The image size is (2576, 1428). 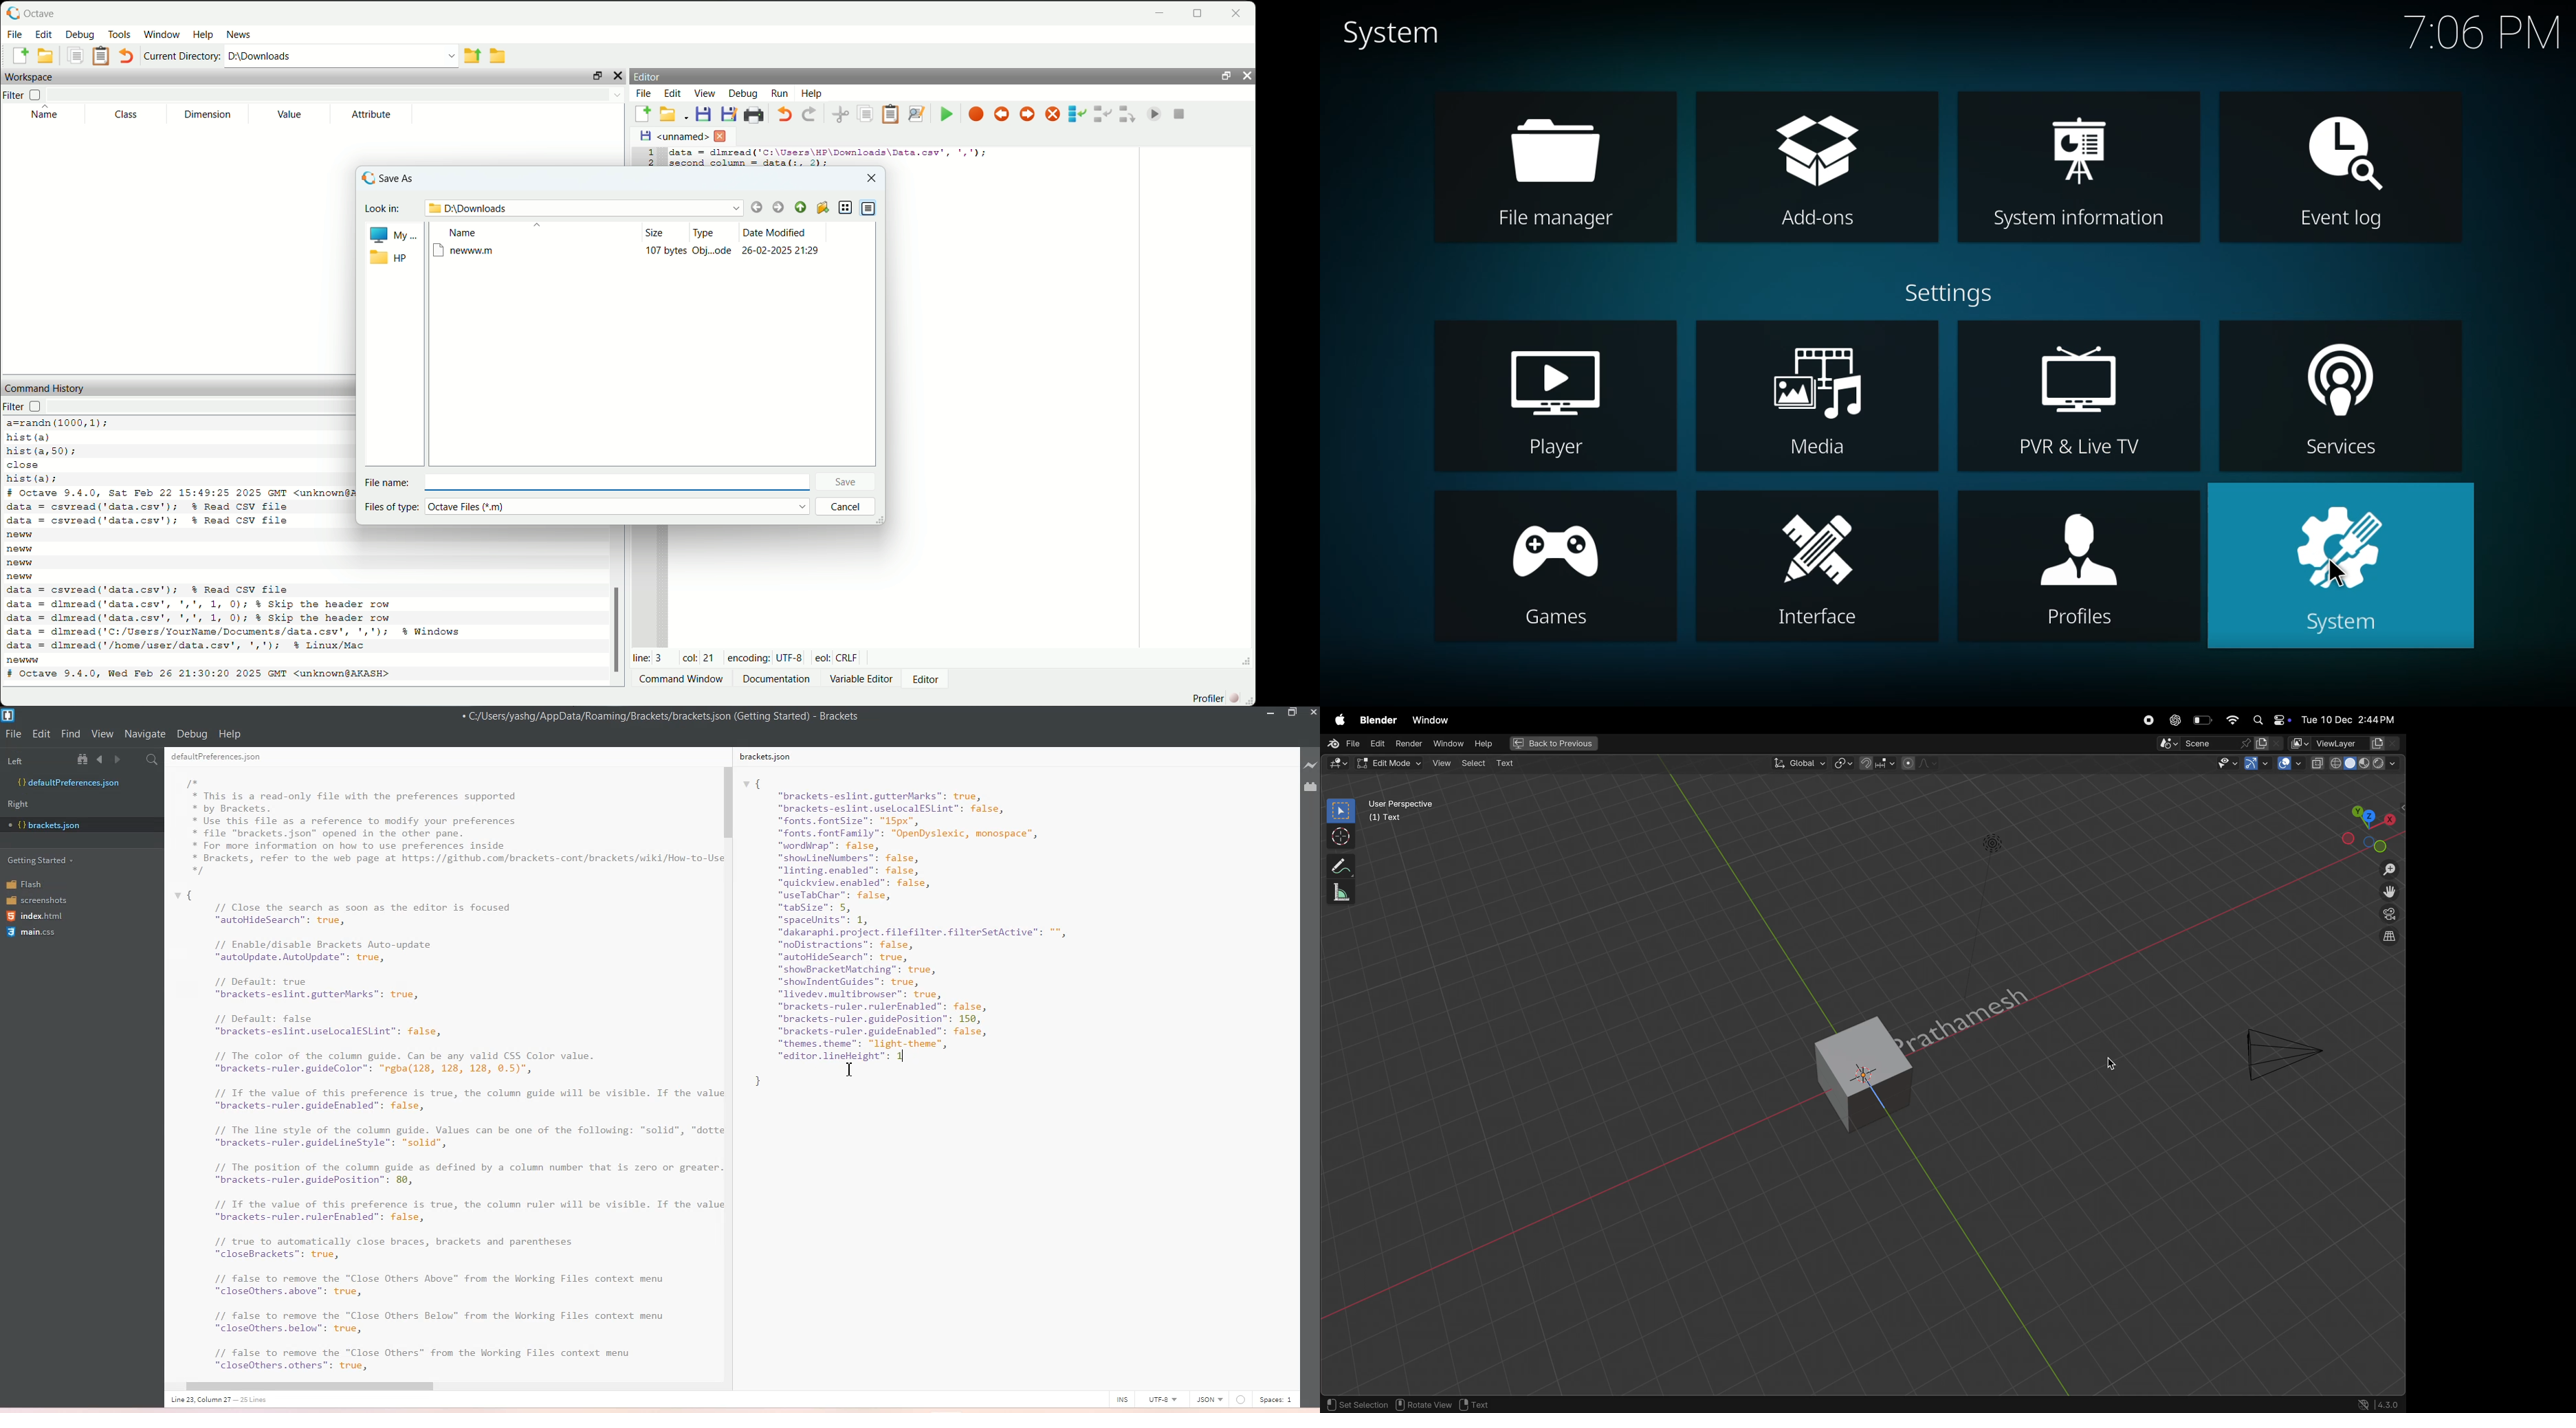 What do you see at coordinates (2336, 162) in the screenshot?
I see `event log` at bounding box center [2336, 162].